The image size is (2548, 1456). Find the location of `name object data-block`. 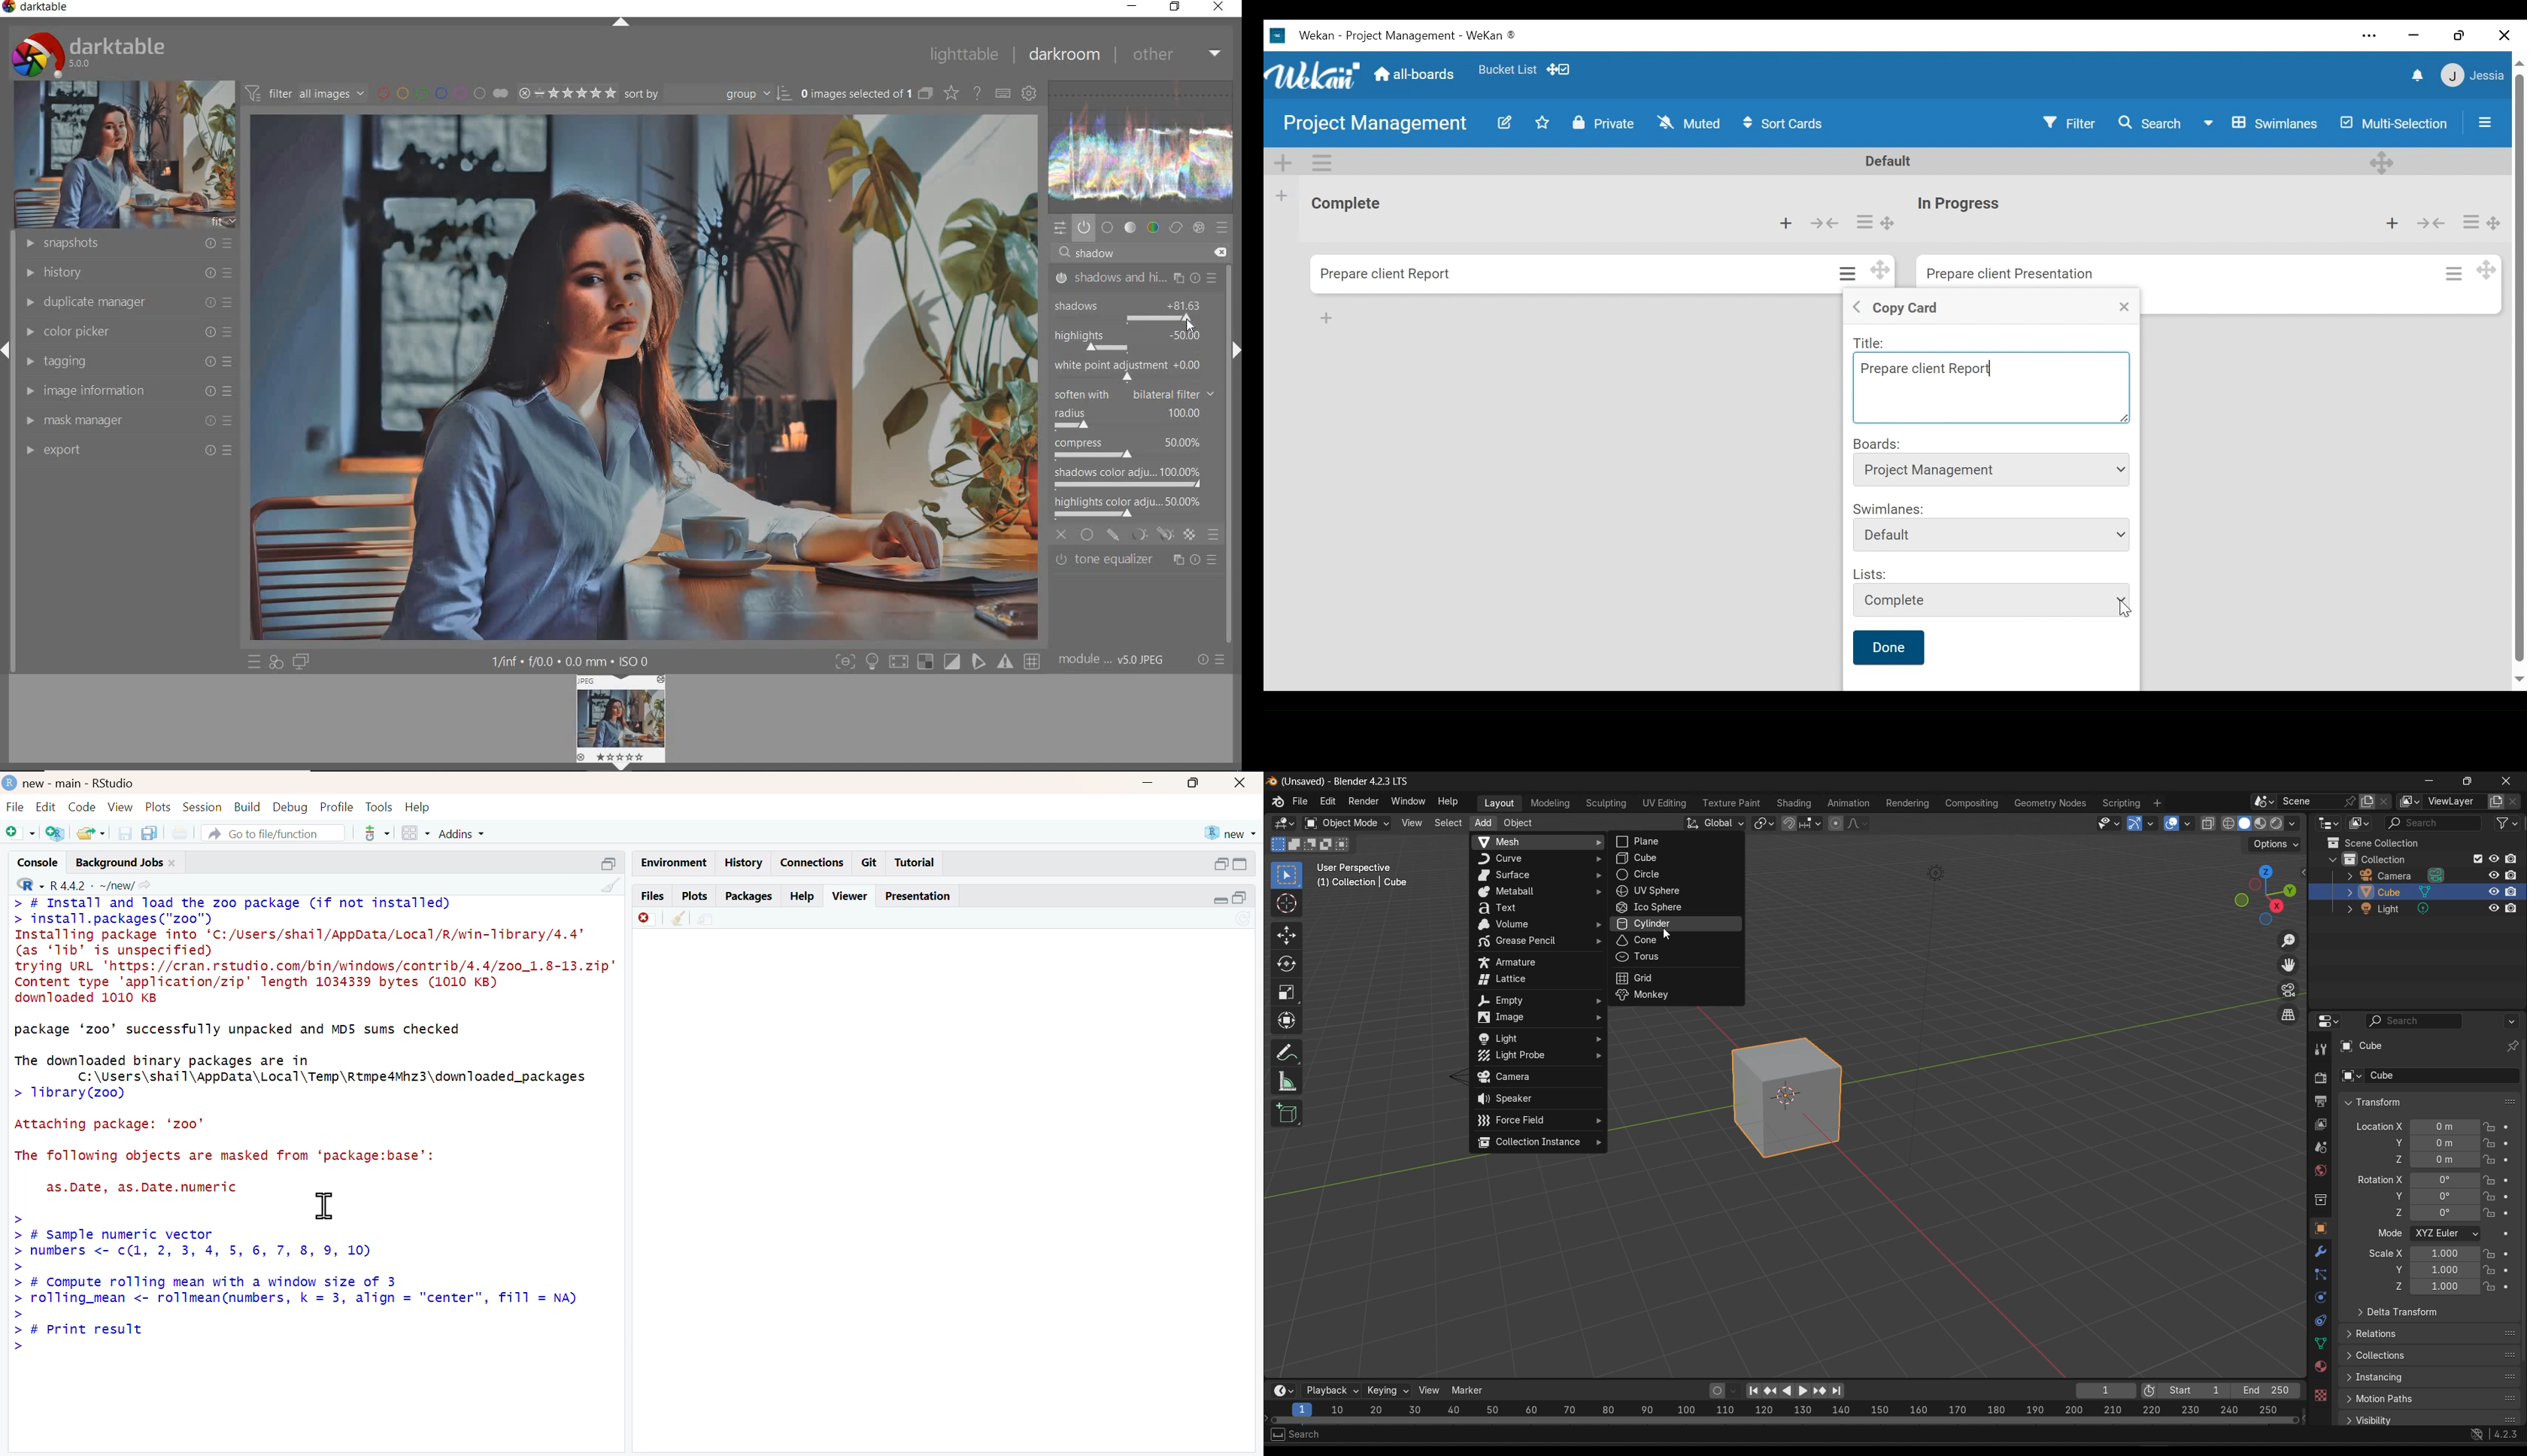

name object data-block is located at coordinates (2441, 1076).